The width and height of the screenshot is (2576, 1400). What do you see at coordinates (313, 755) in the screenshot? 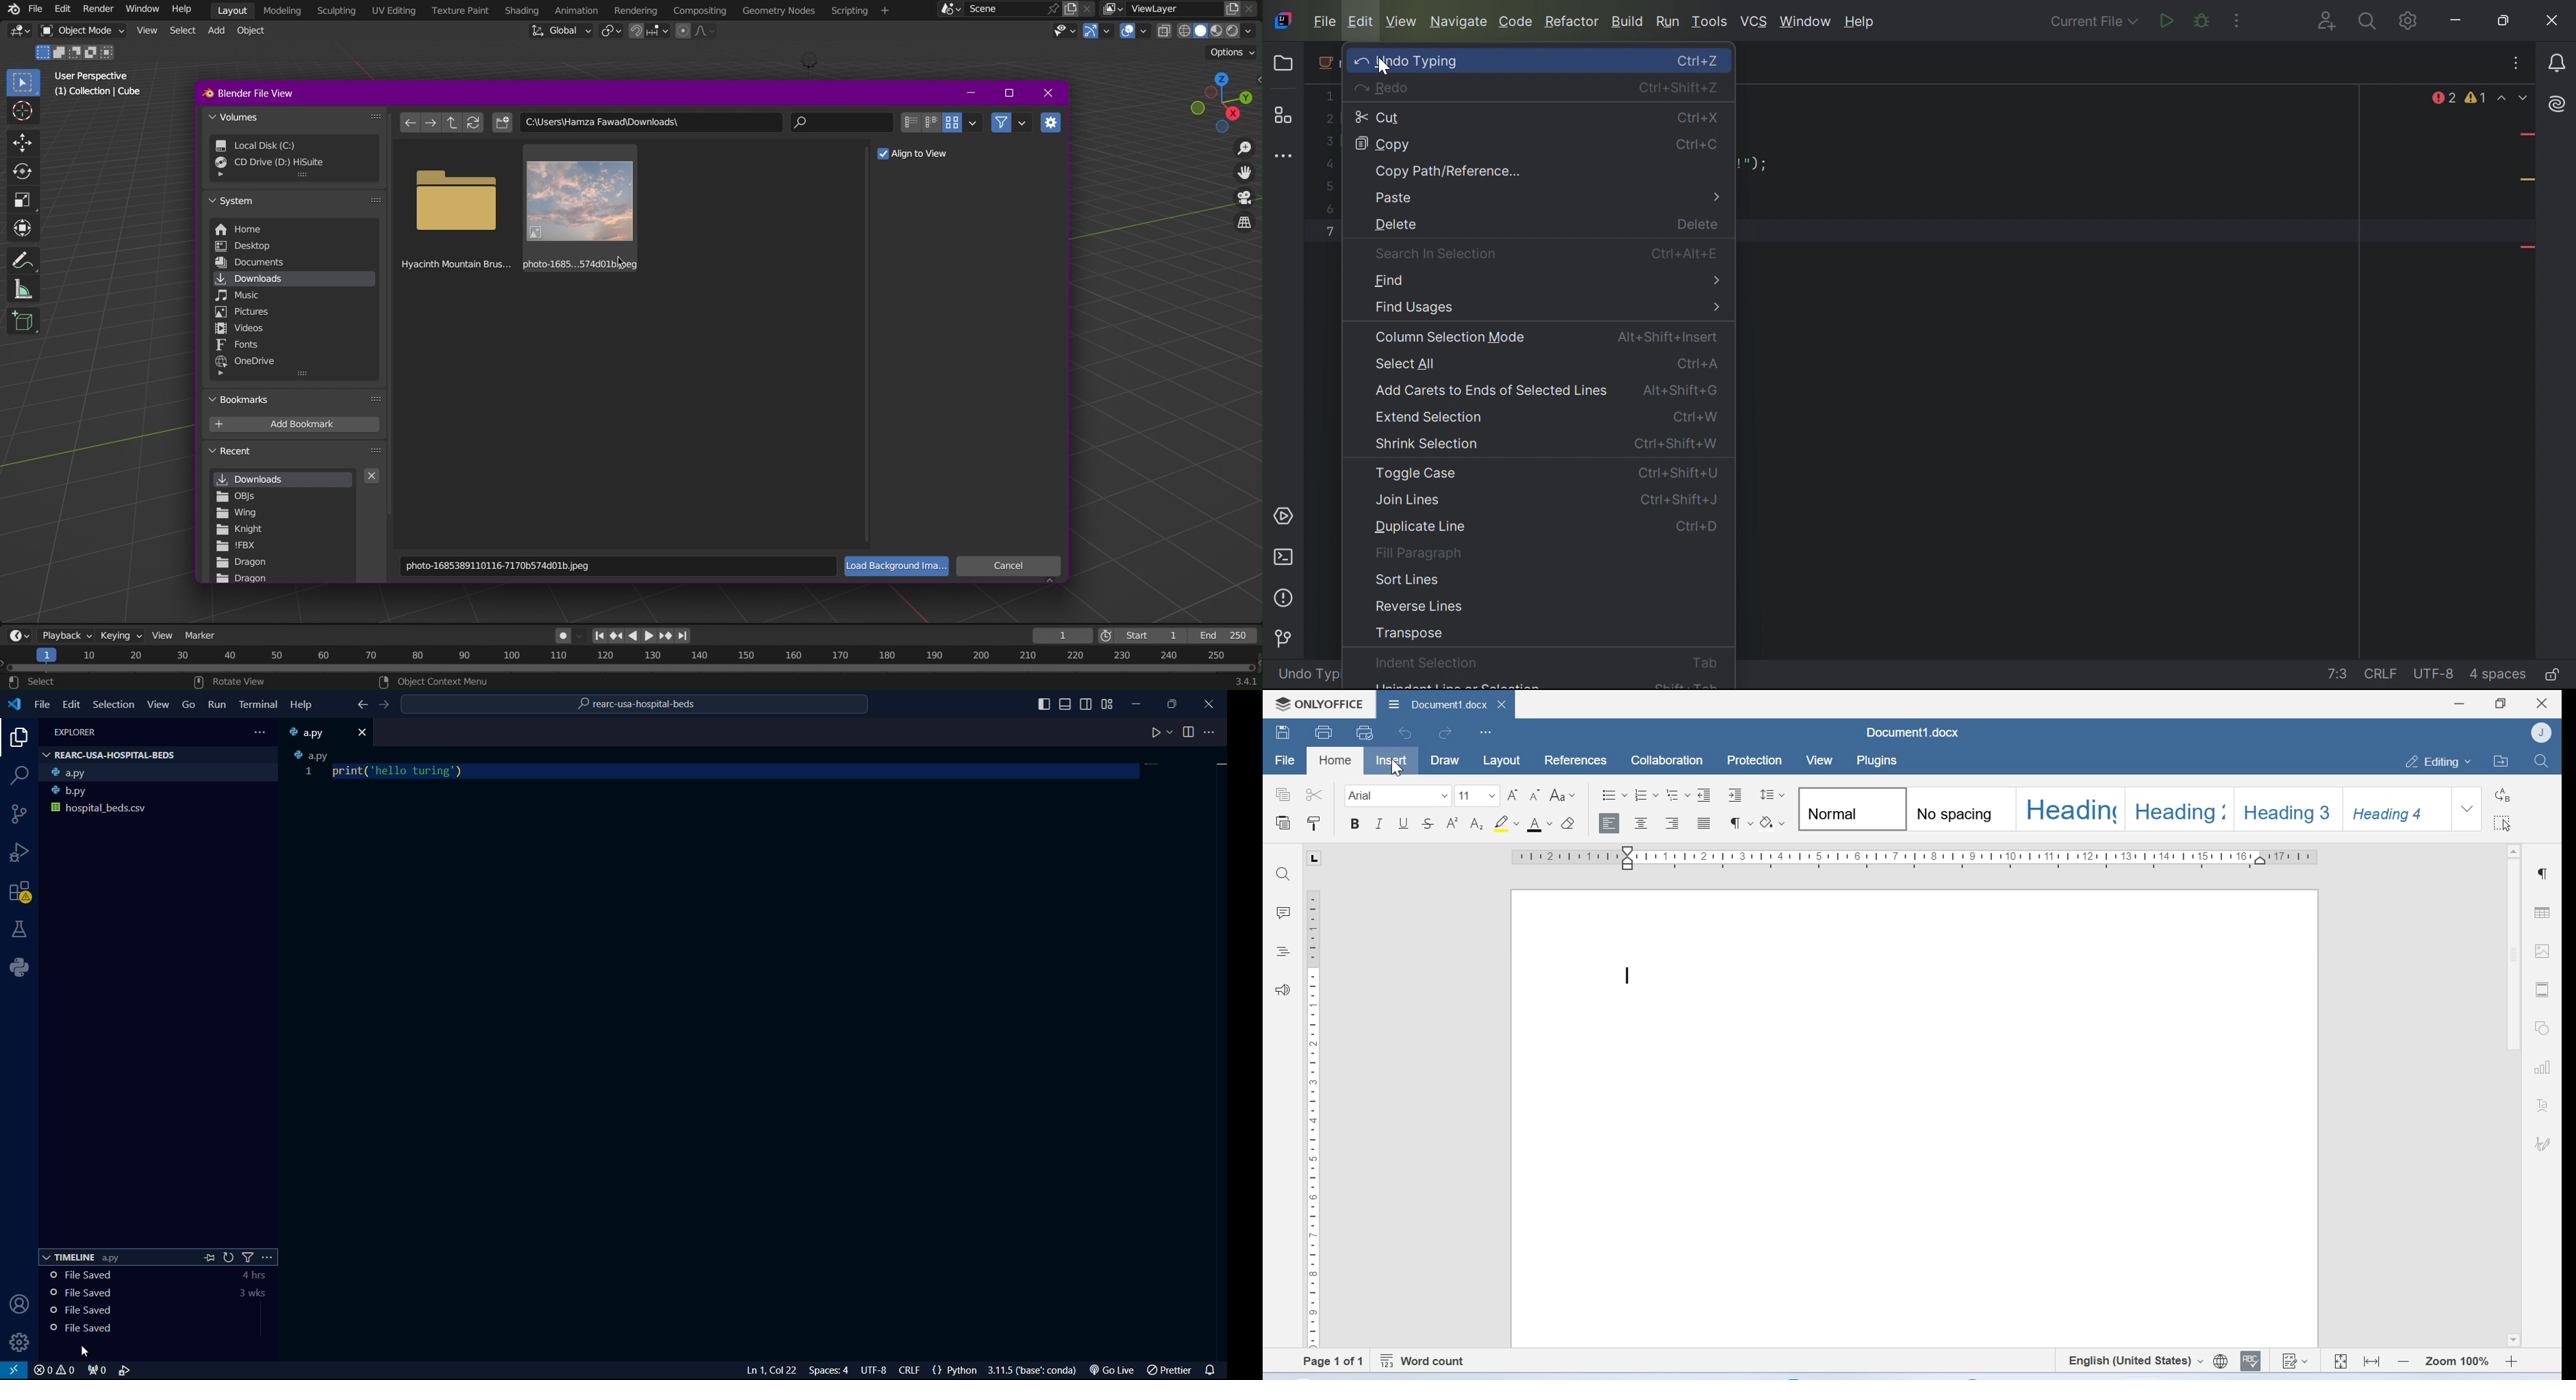
I see `a.py` at bounding box center [313, 755].